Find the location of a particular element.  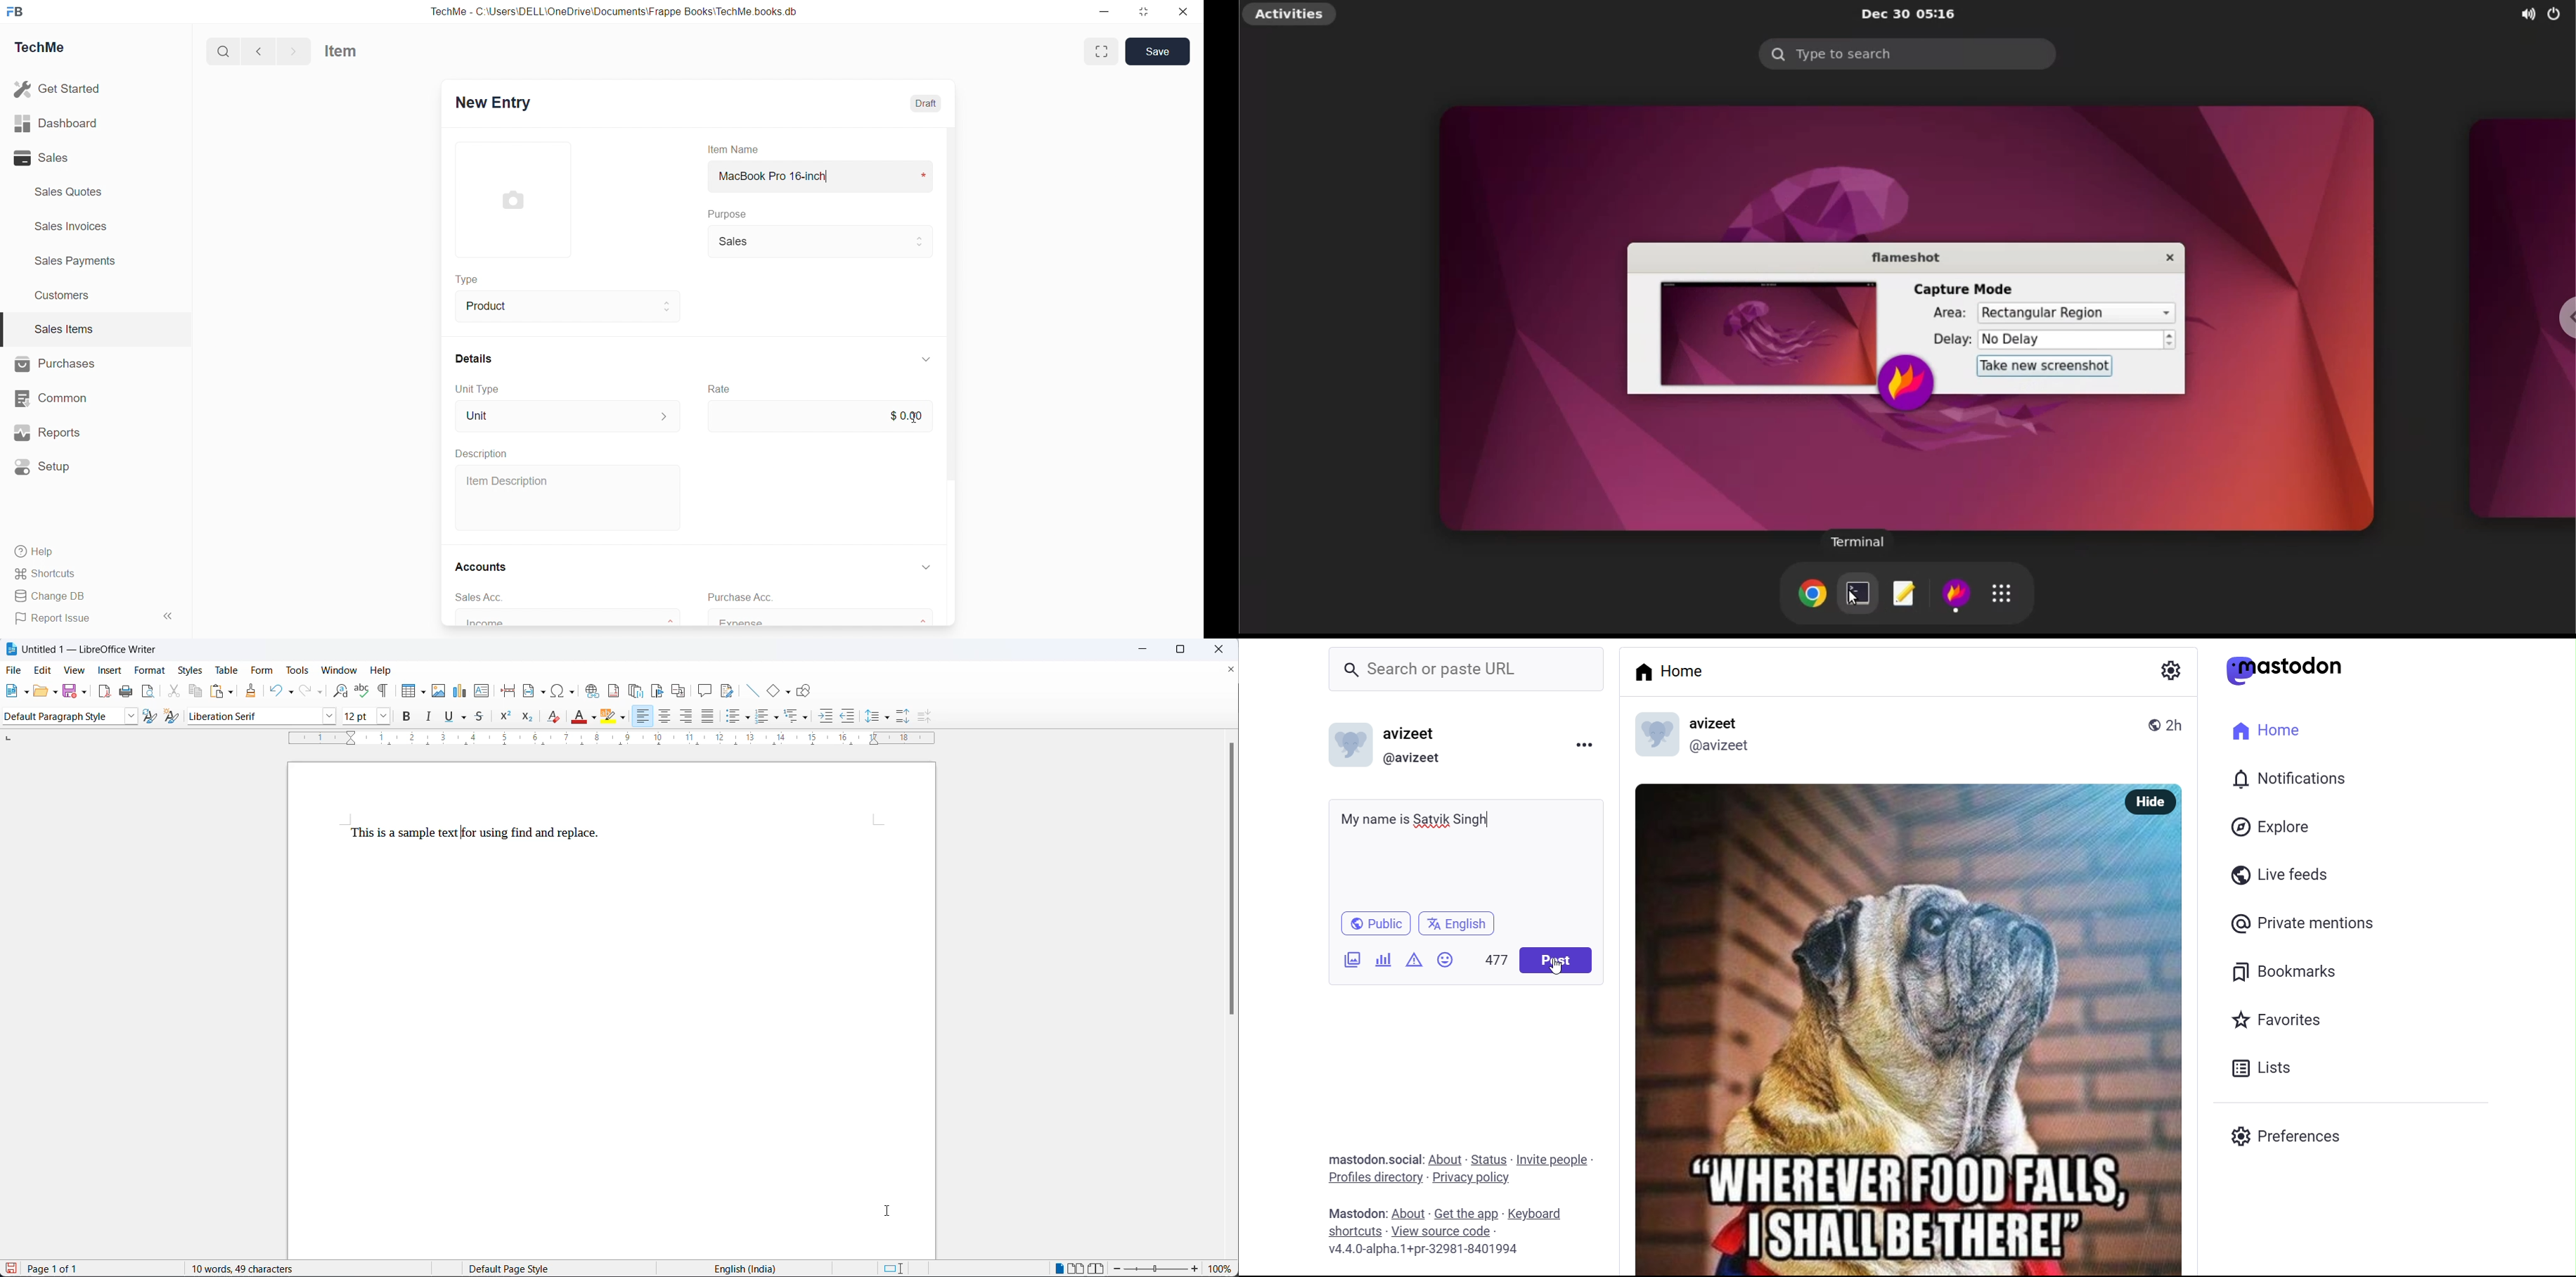

insert endnote is located at coordinates (638, 691).